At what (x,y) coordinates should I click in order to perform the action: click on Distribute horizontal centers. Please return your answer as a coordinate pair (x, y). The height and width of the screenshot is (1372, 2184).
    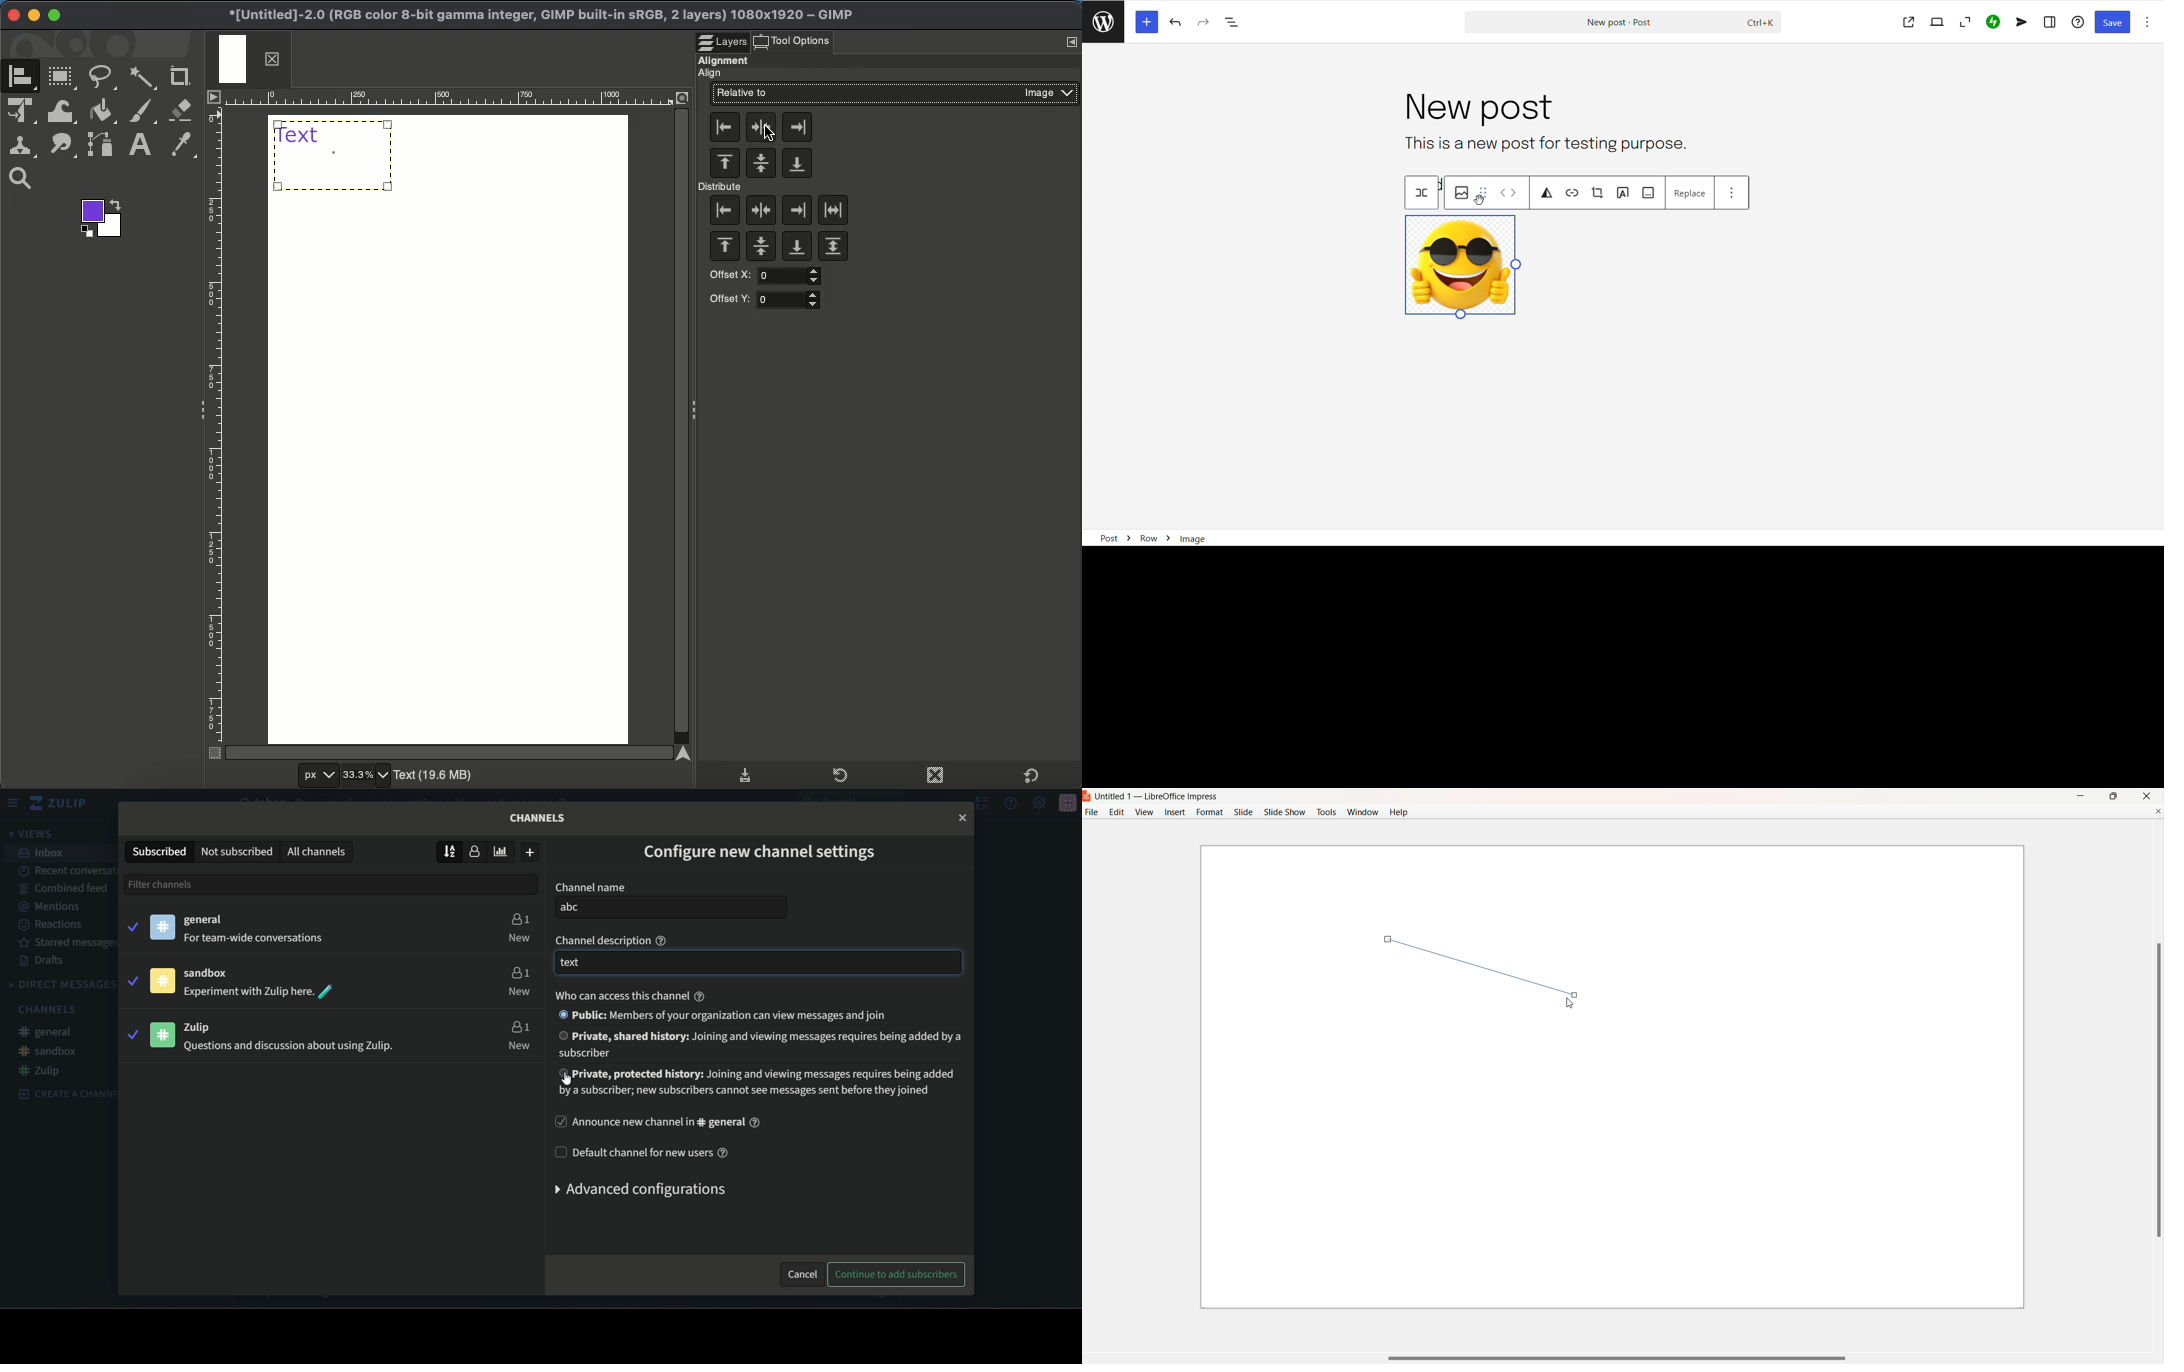
    Looking at the image, I should click on (761, 212).